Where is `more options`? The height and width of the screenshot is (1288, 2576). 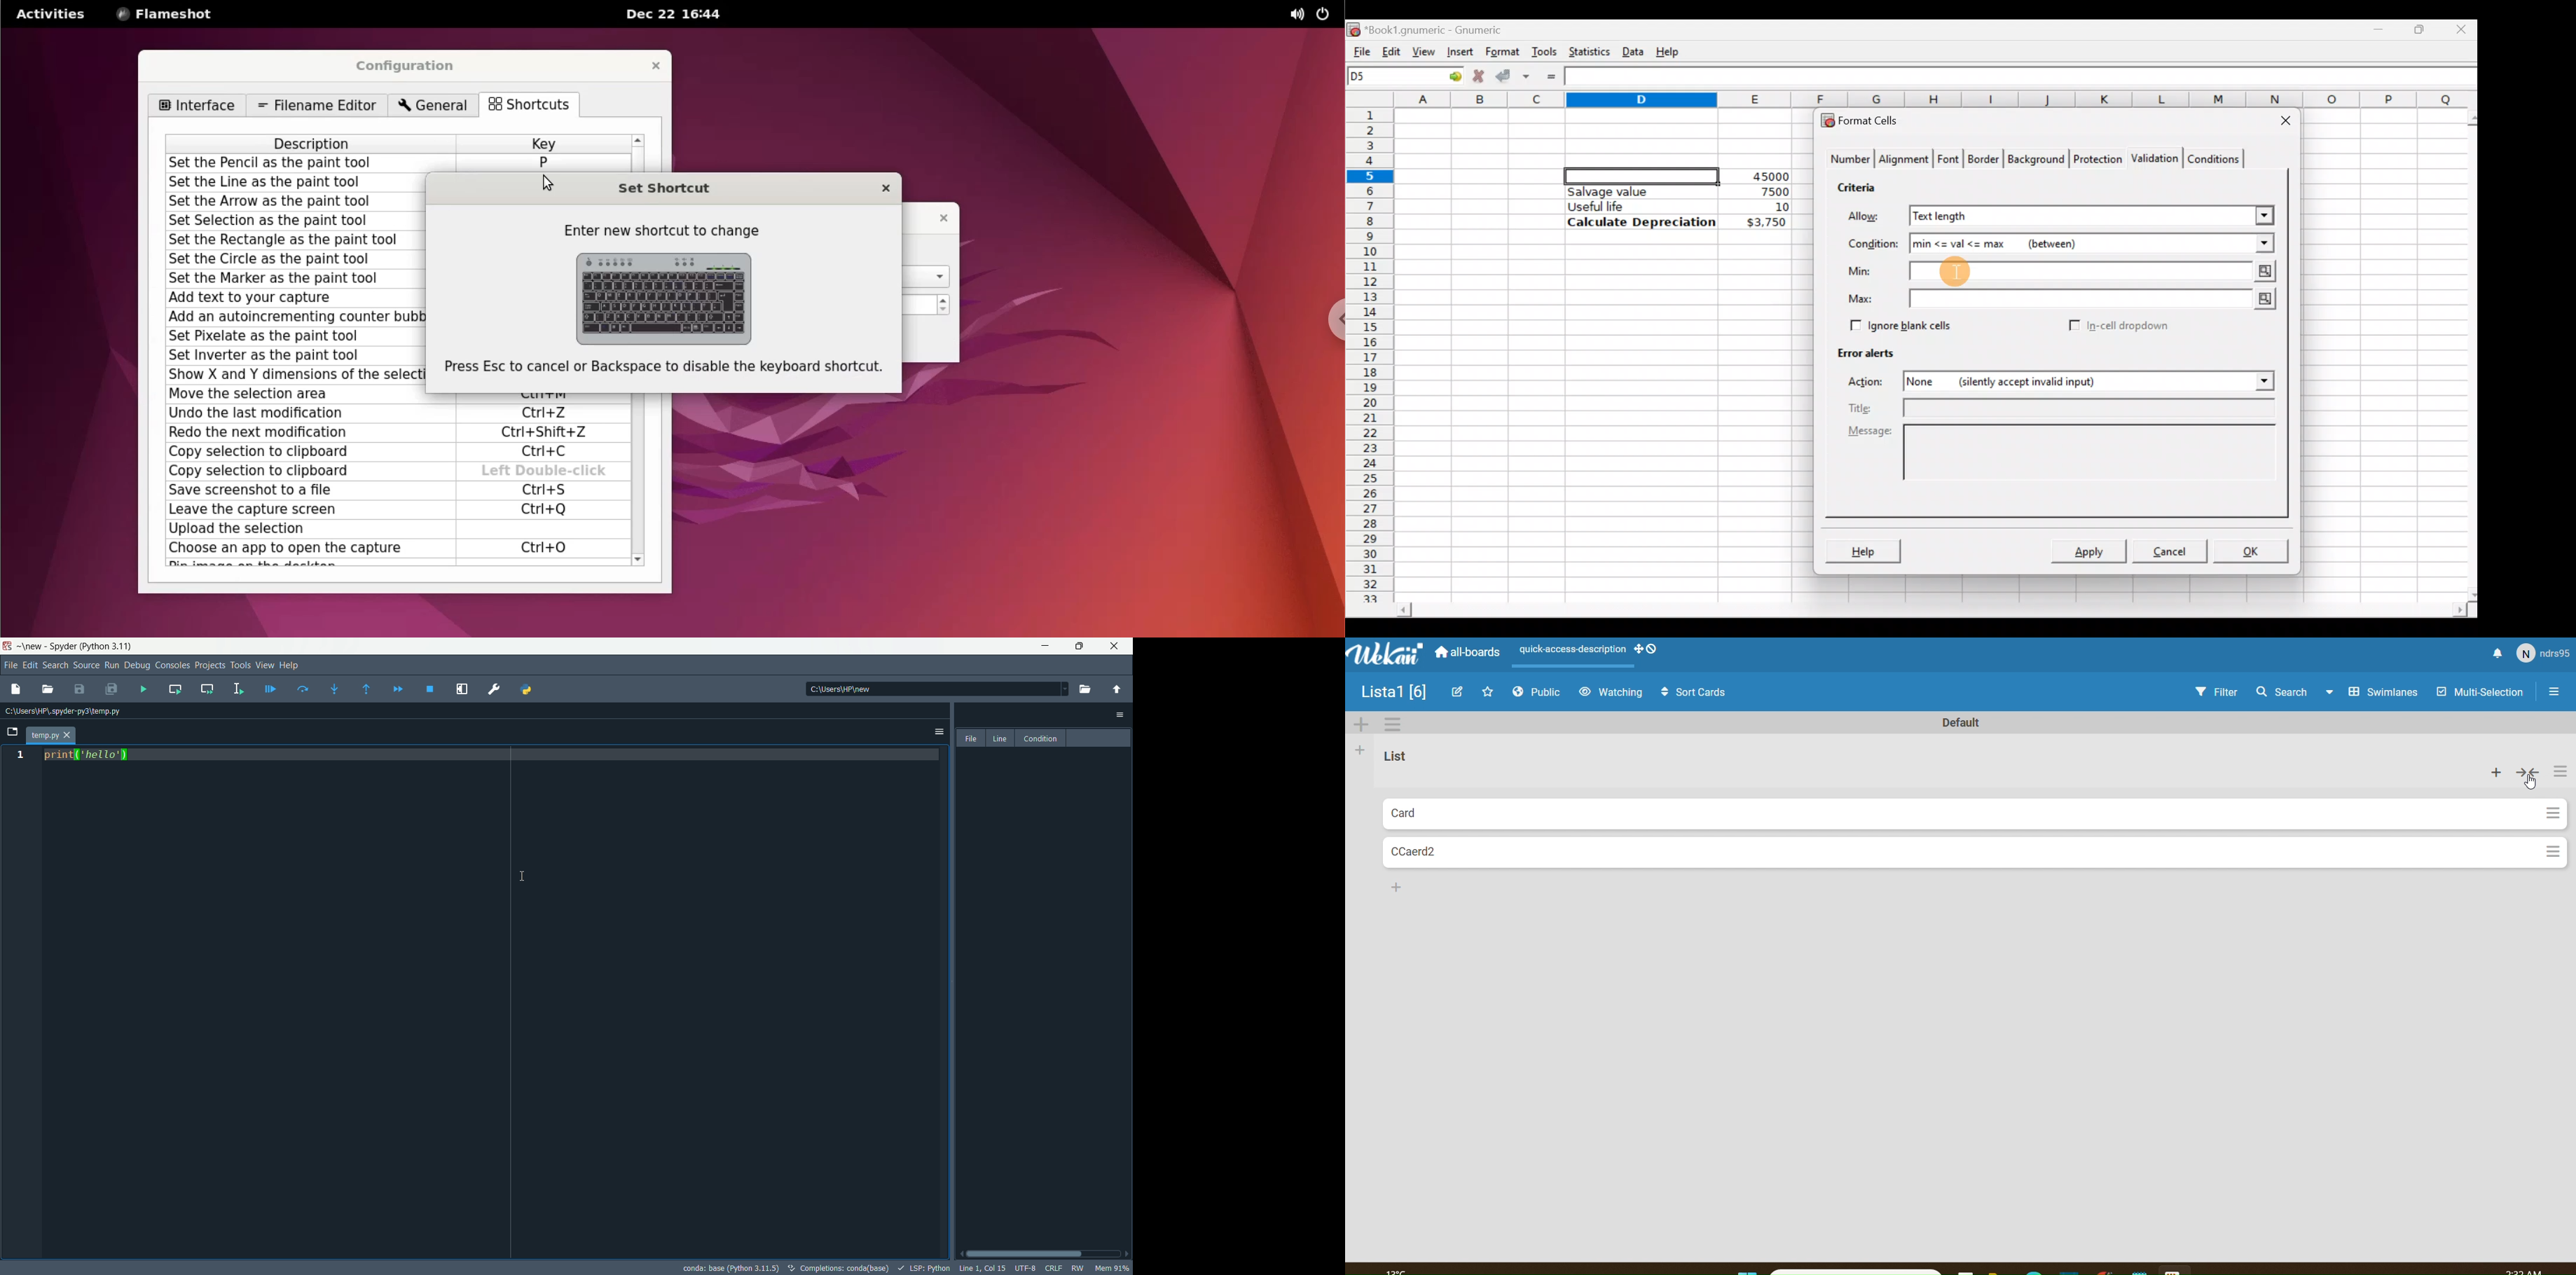 more options is located at coordinates (938, 732).